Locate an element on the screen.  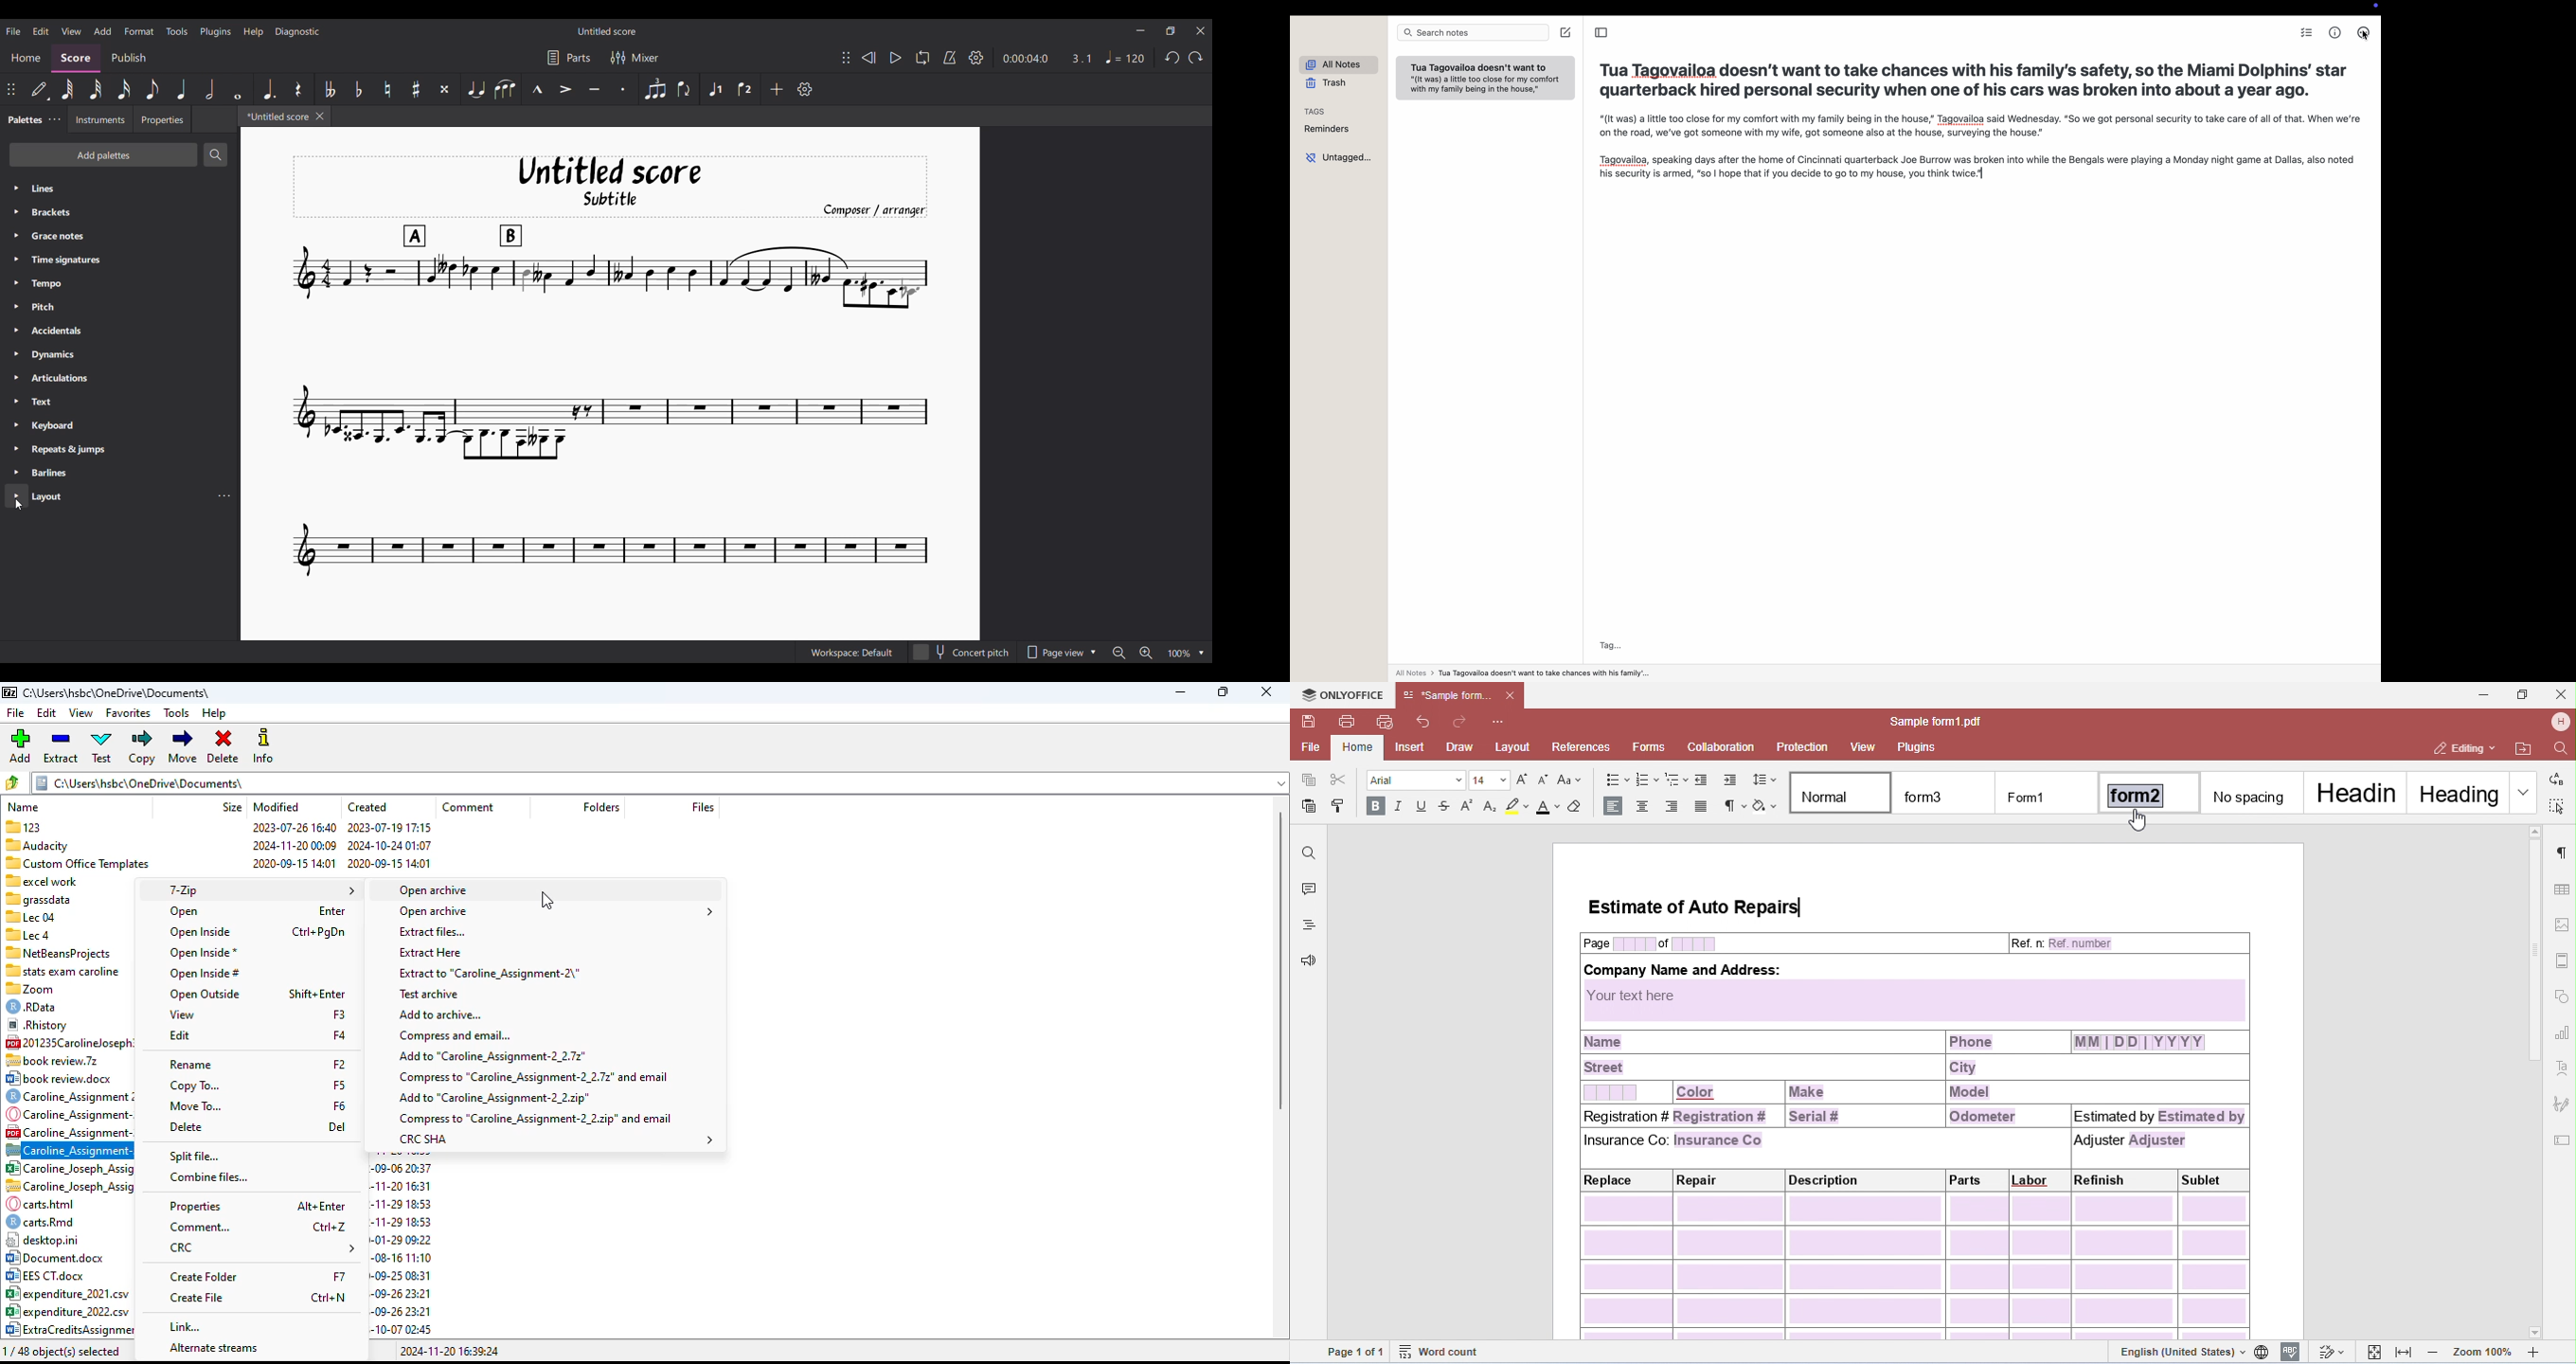
8th note is located at coordinates (152, 89).